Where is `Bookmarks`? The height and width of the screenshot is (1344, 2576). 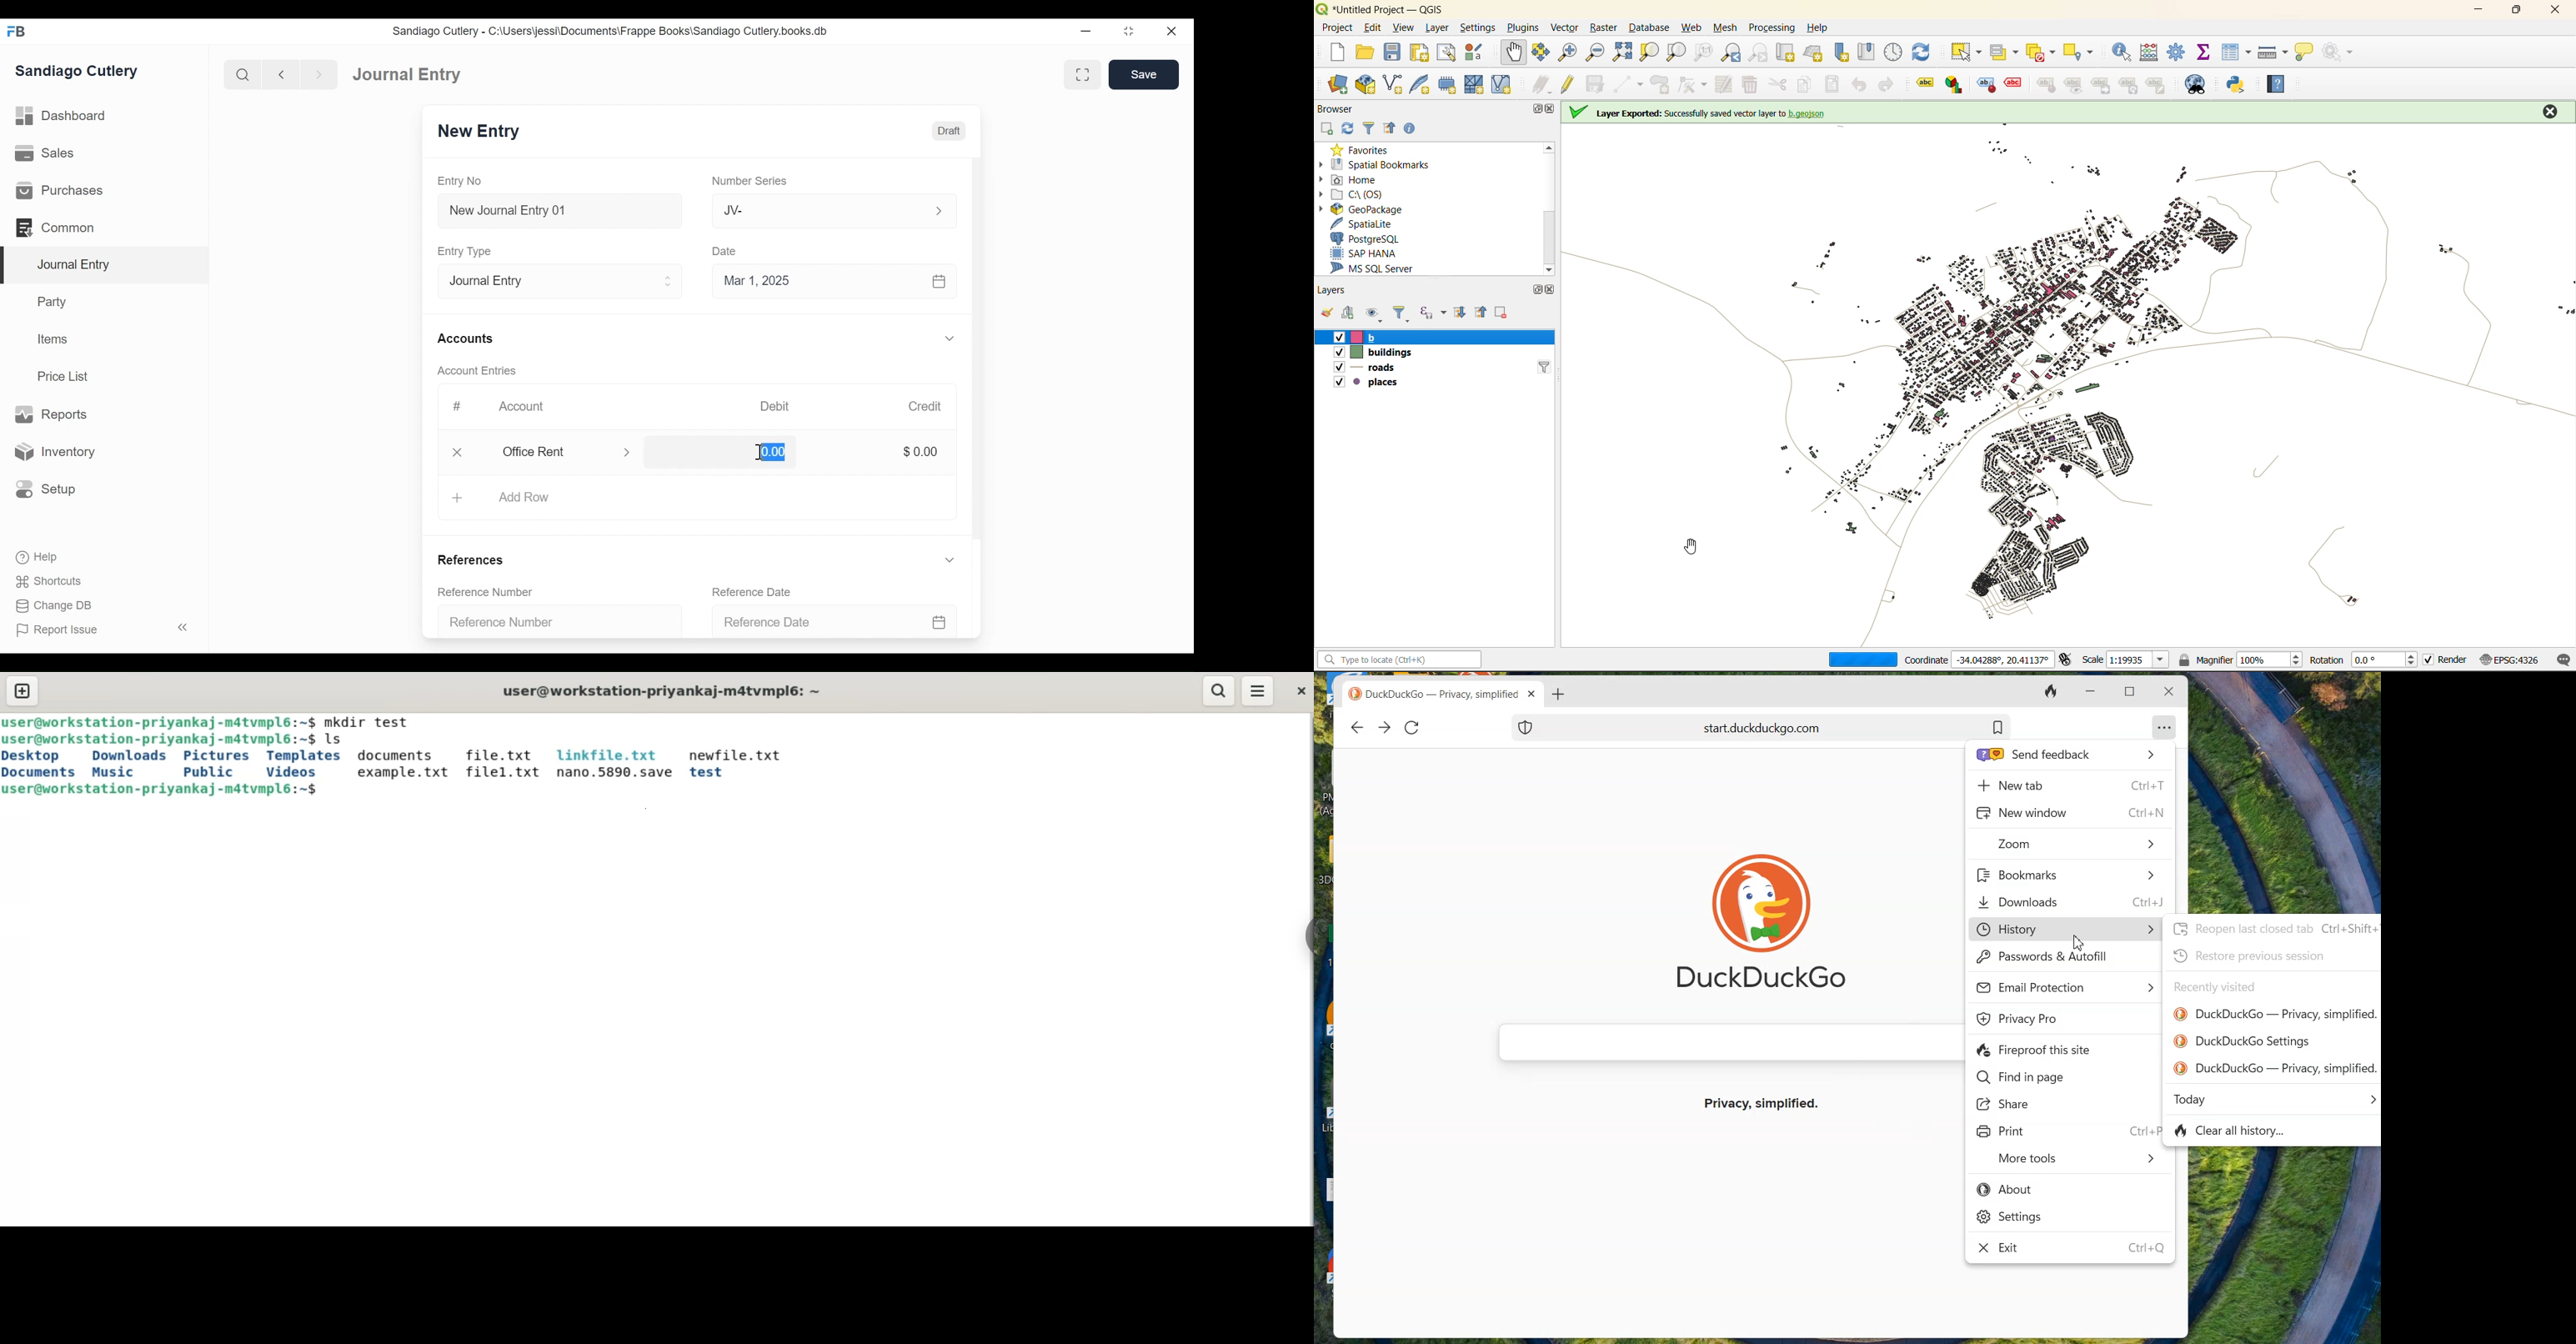
Bookmarks is located at coordinates (2066, 875).